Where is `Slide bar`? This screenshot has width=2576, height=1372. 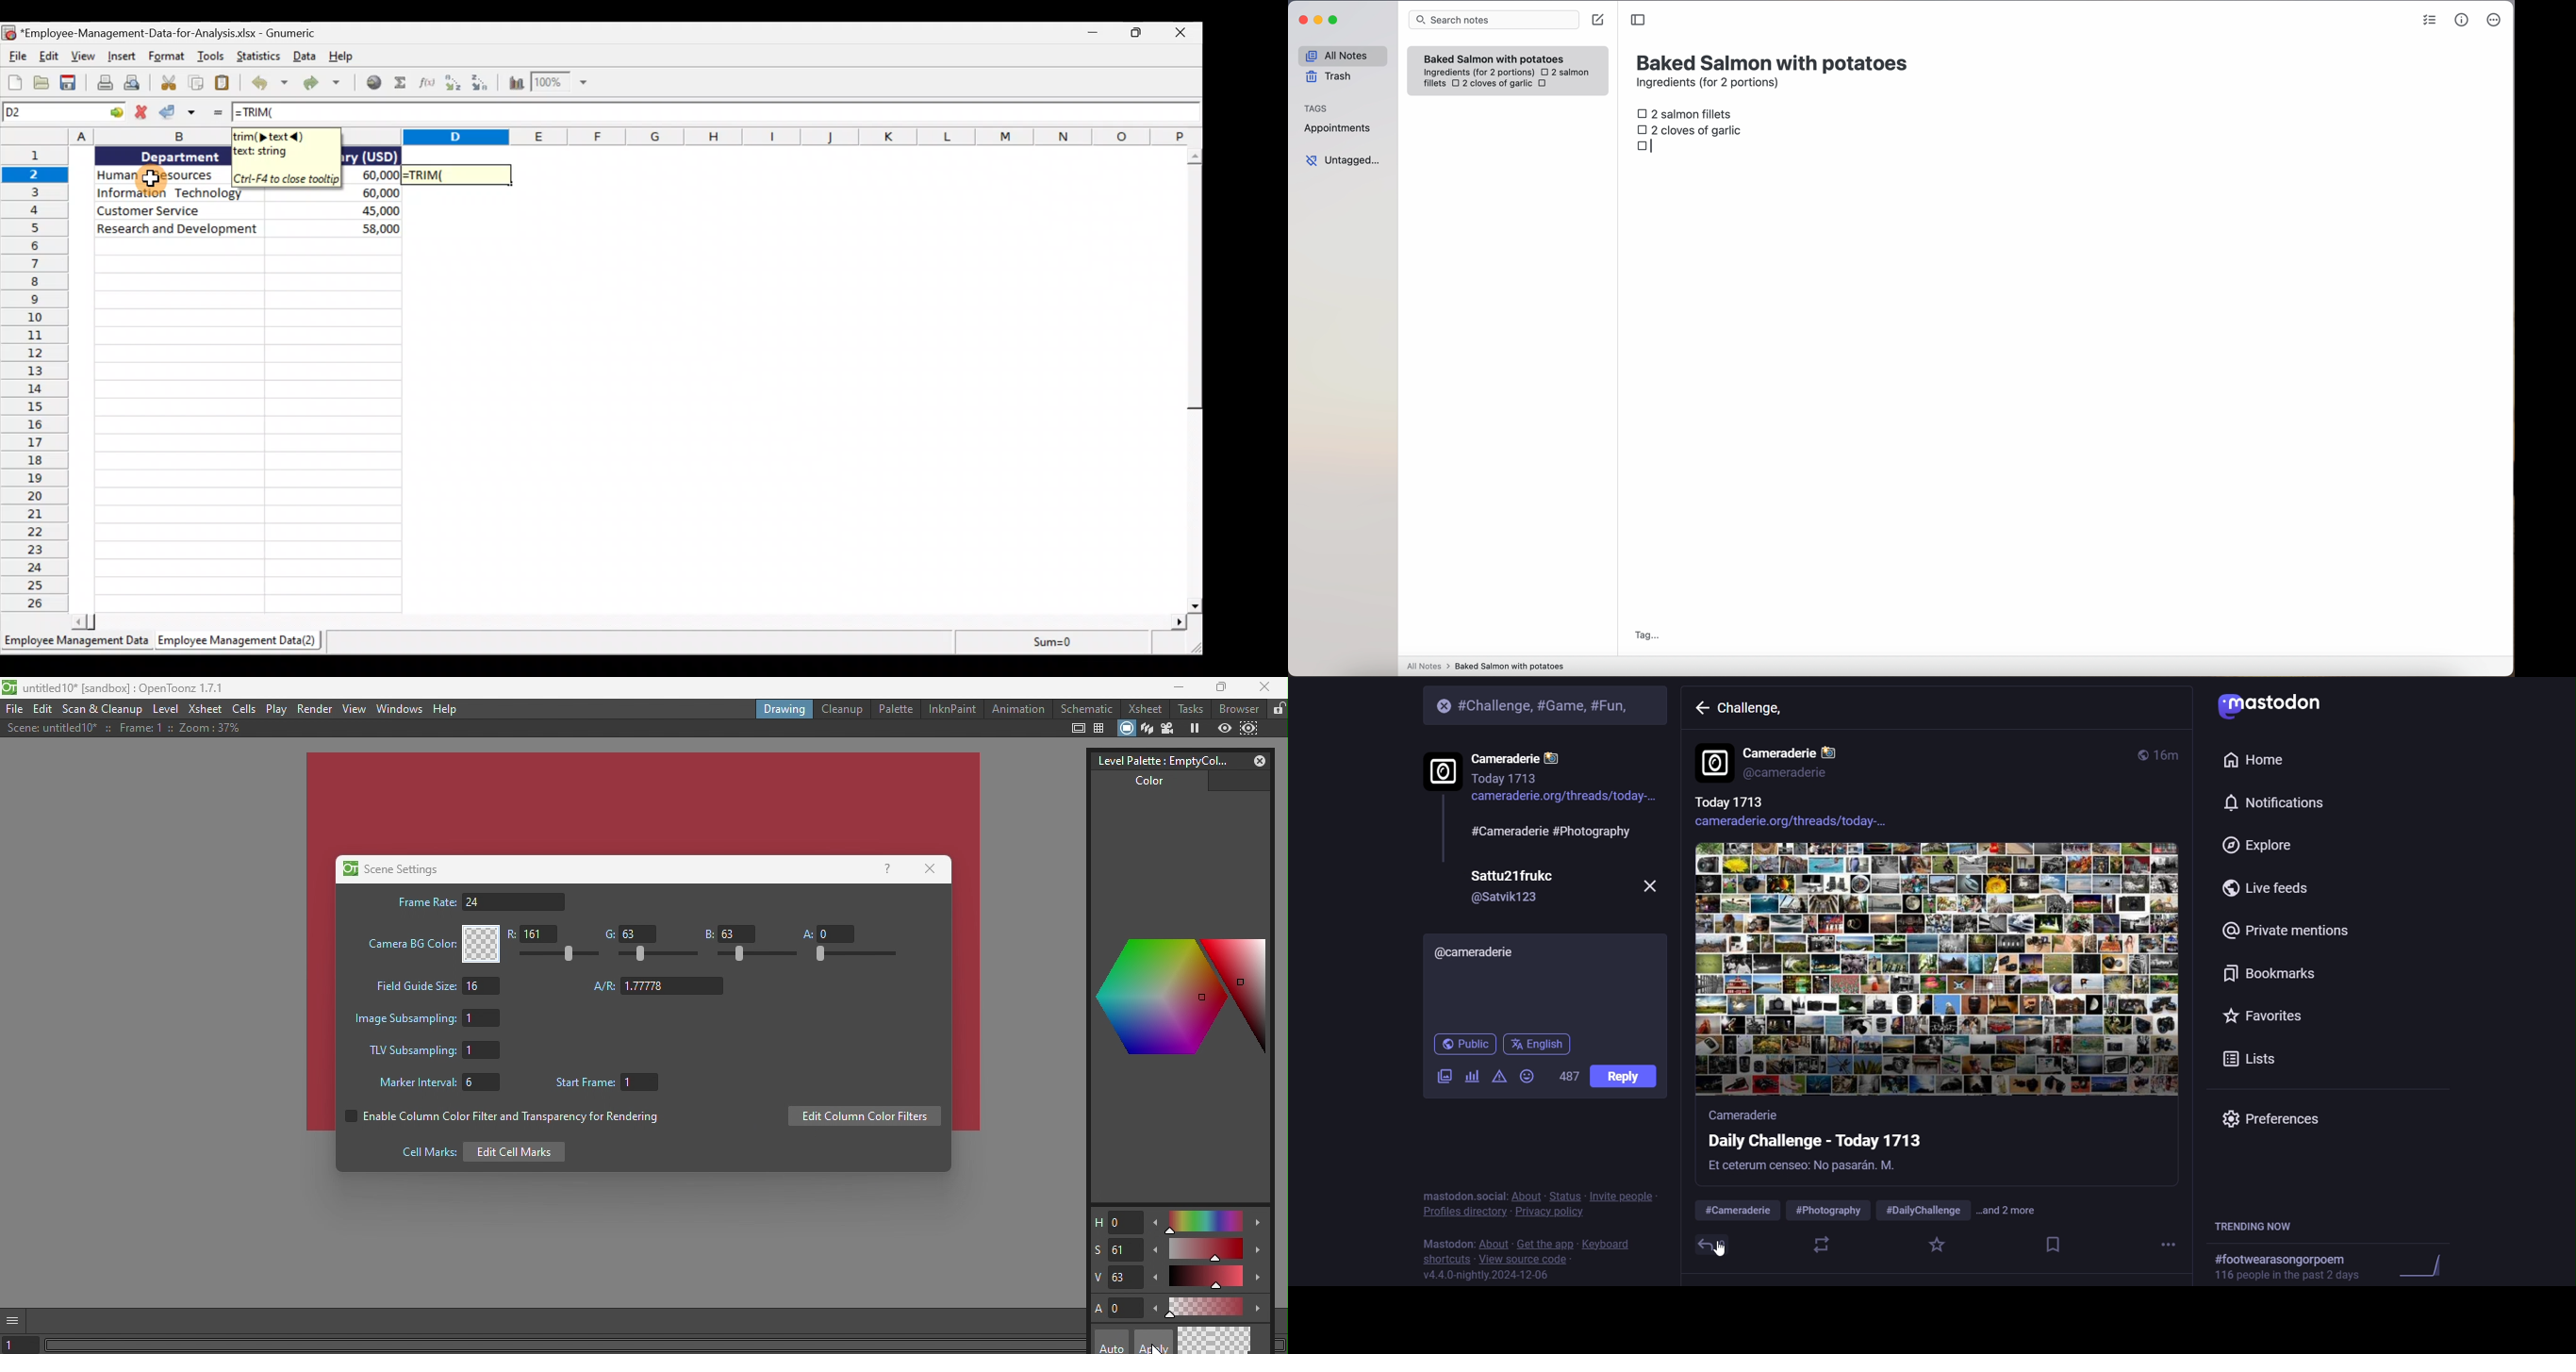 Slide bar is located at coordinates (1204, 1222).